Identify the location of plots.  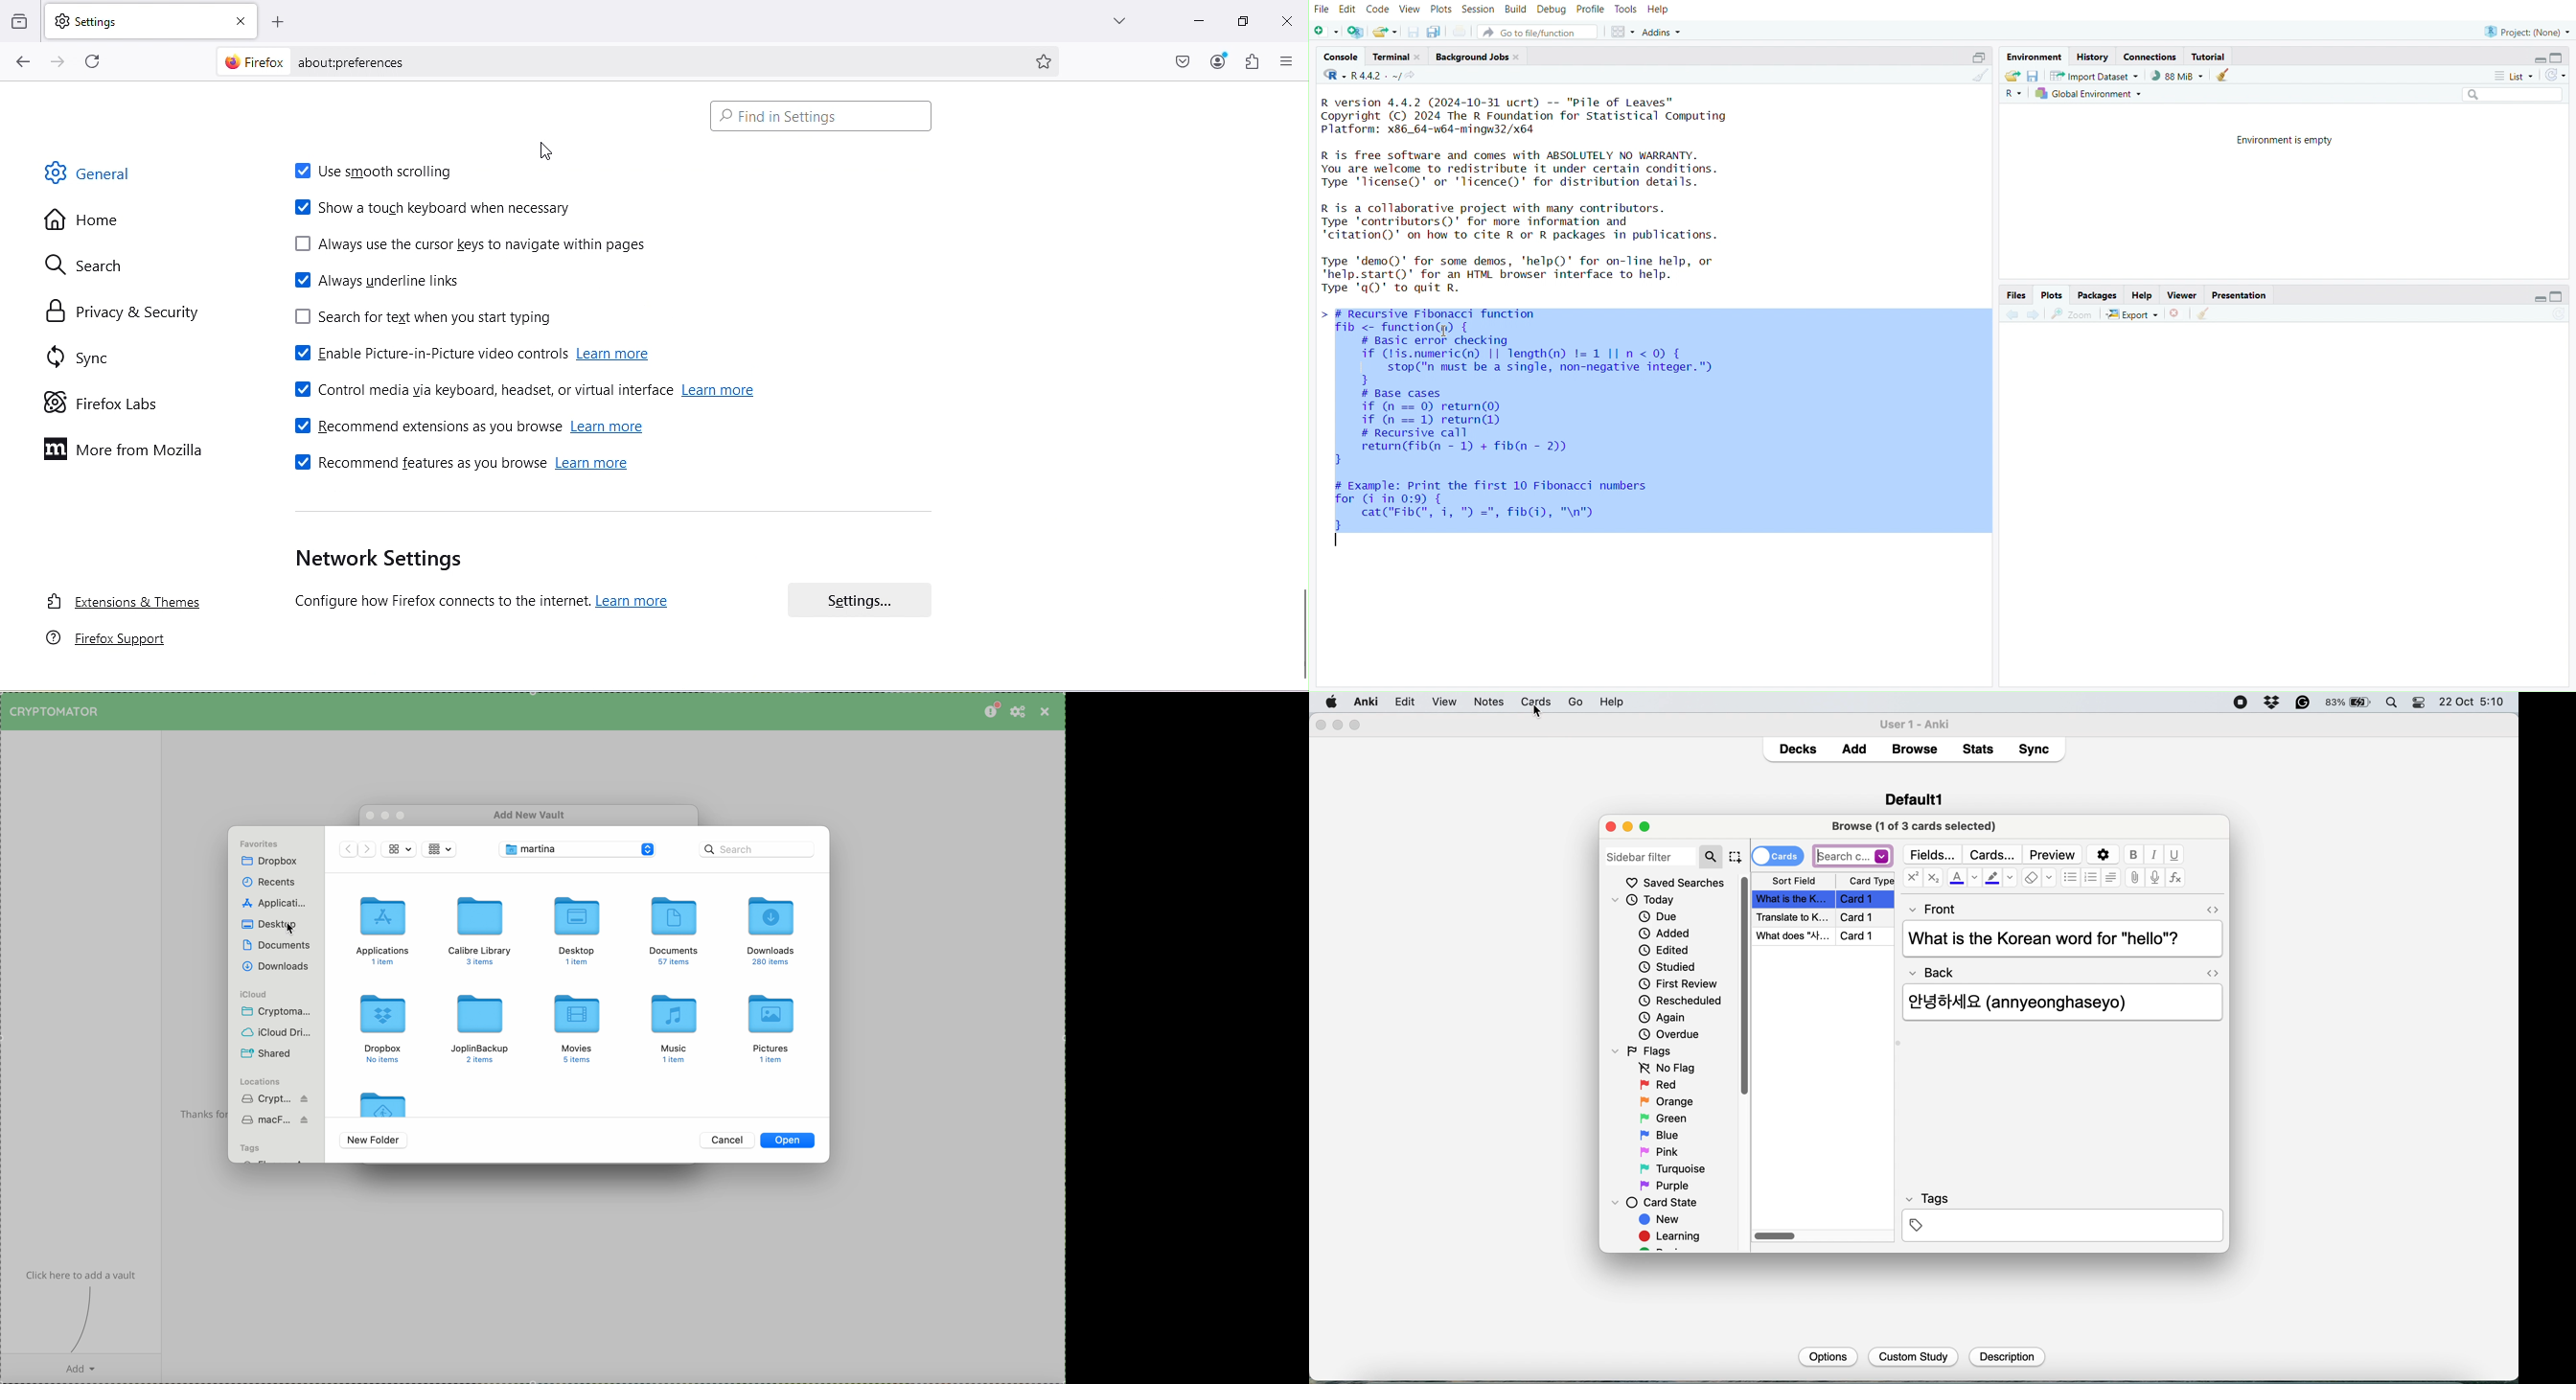
(1441, 11).